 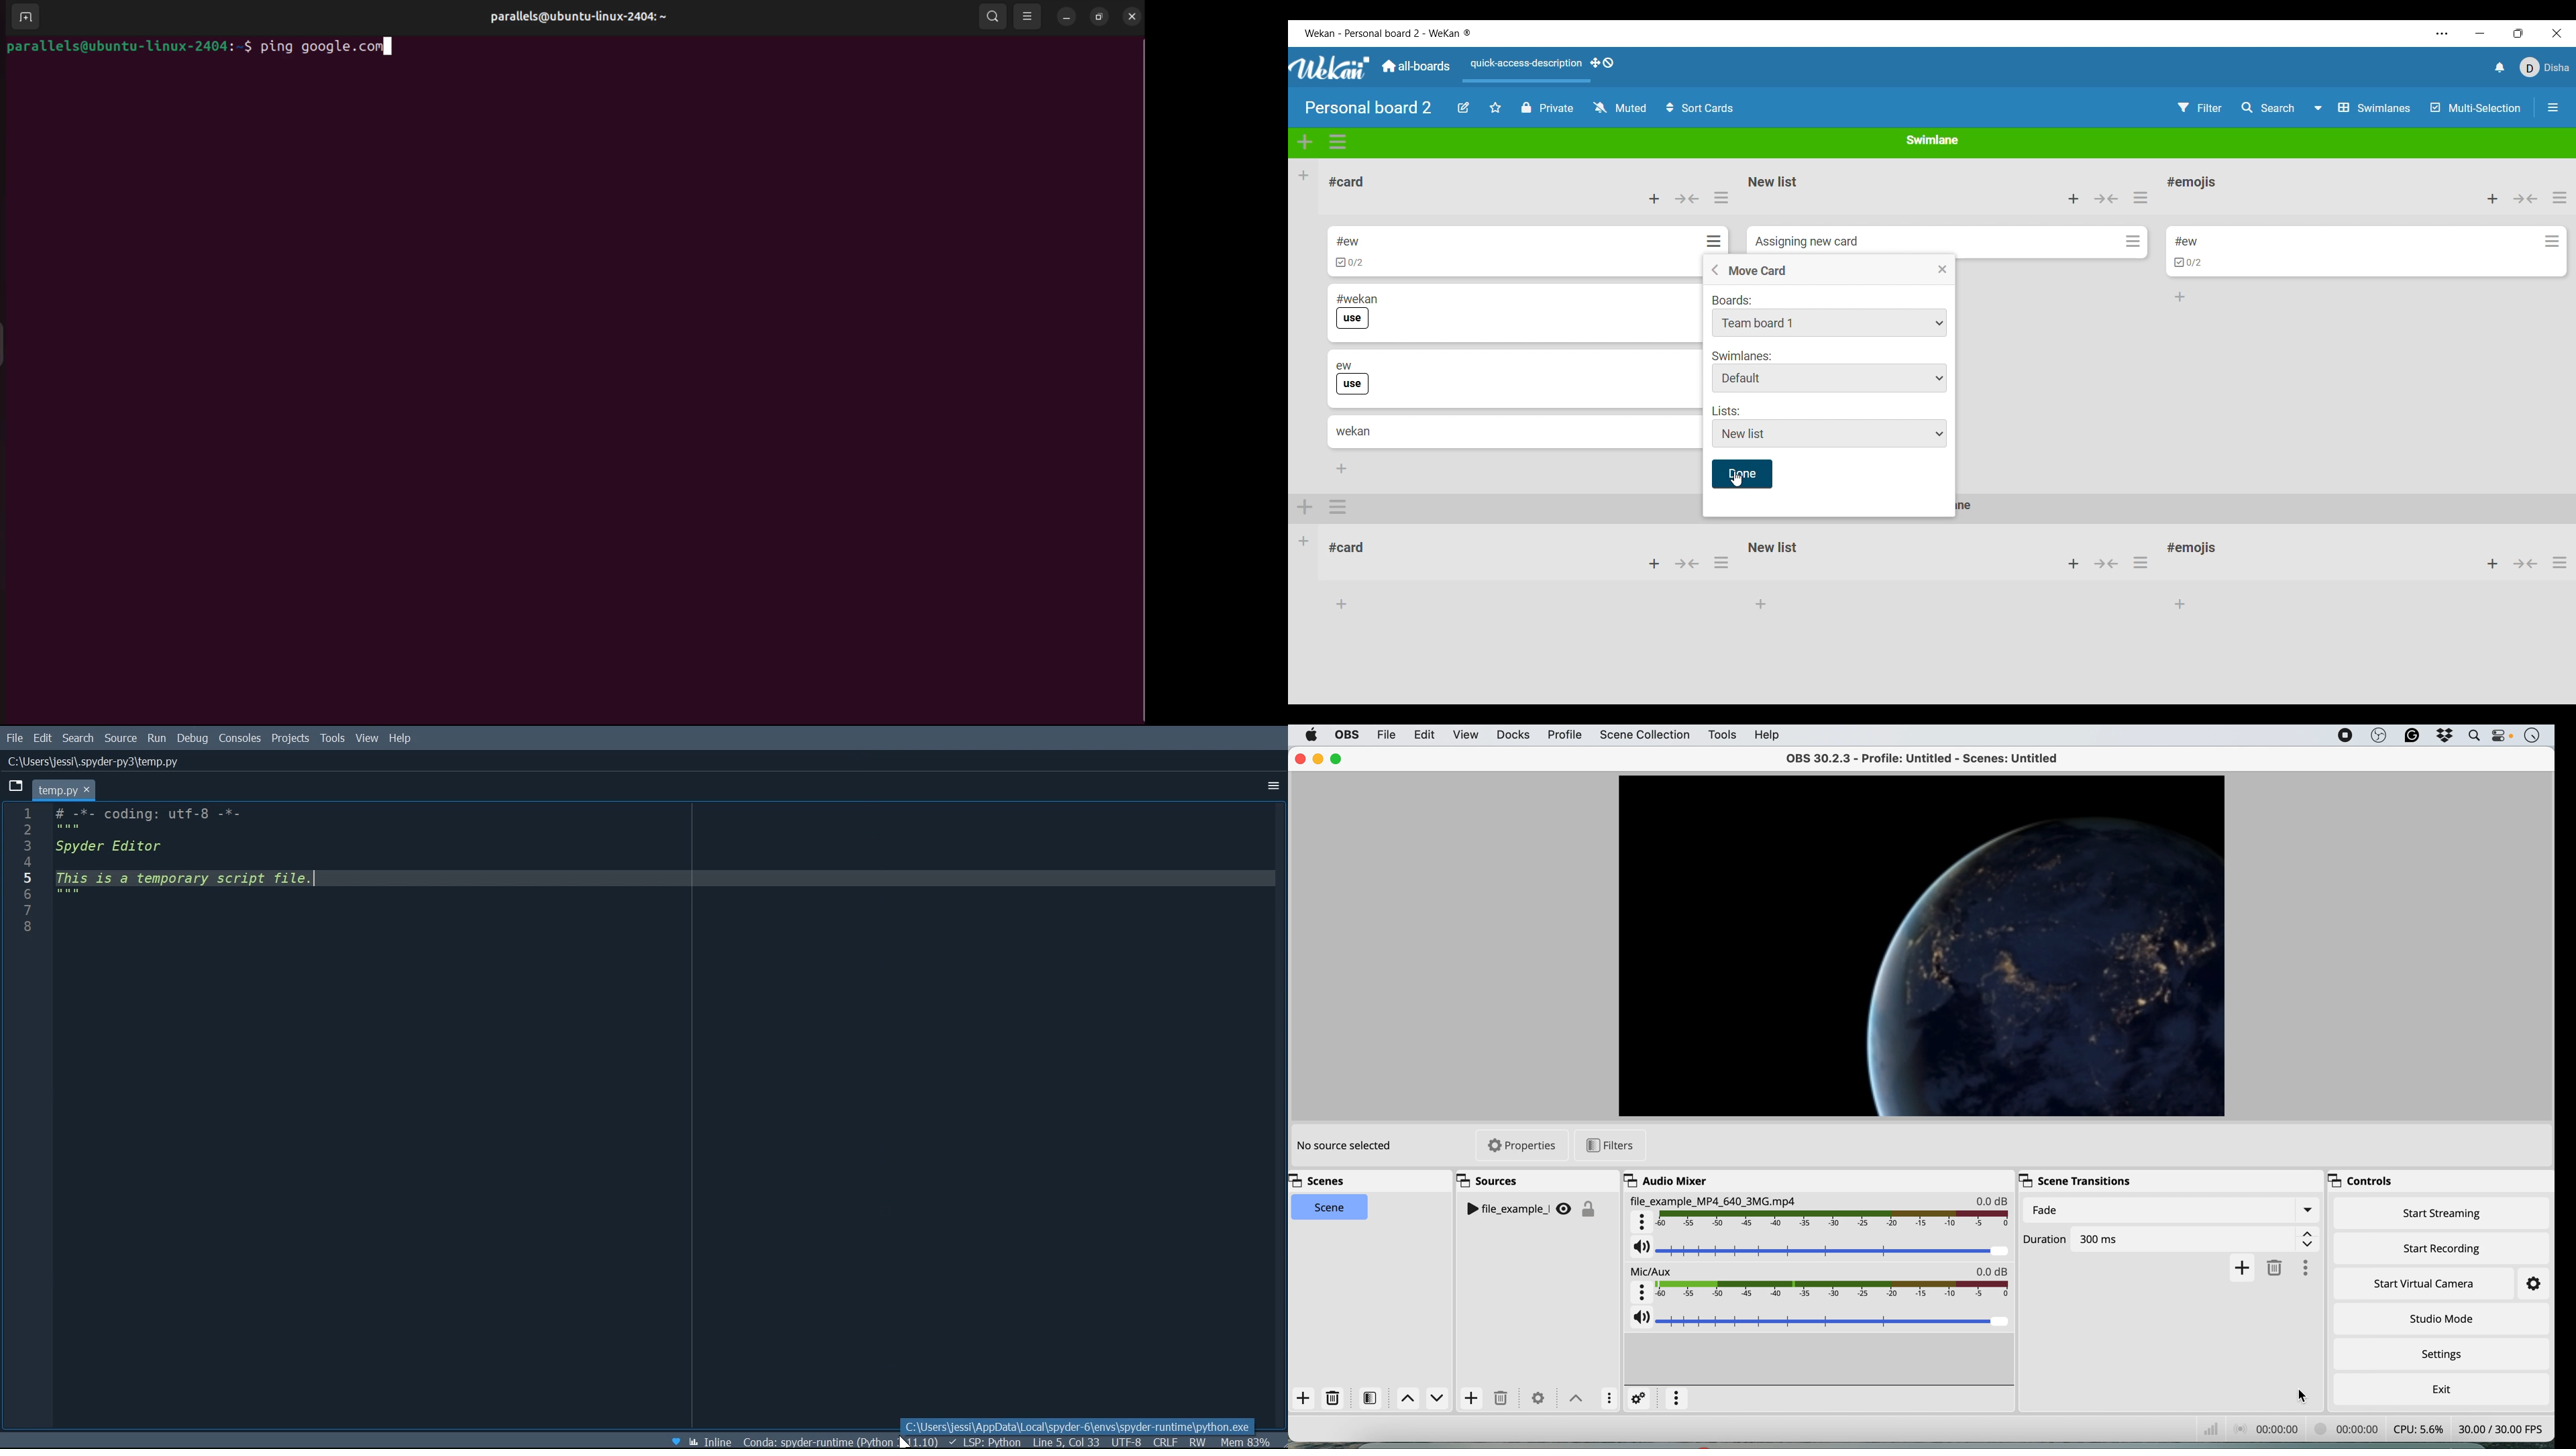 What do you see at coordinates (1128, 1441) in the screenshot?
I see `File Encoding` at bounding box center [1128, 1441].